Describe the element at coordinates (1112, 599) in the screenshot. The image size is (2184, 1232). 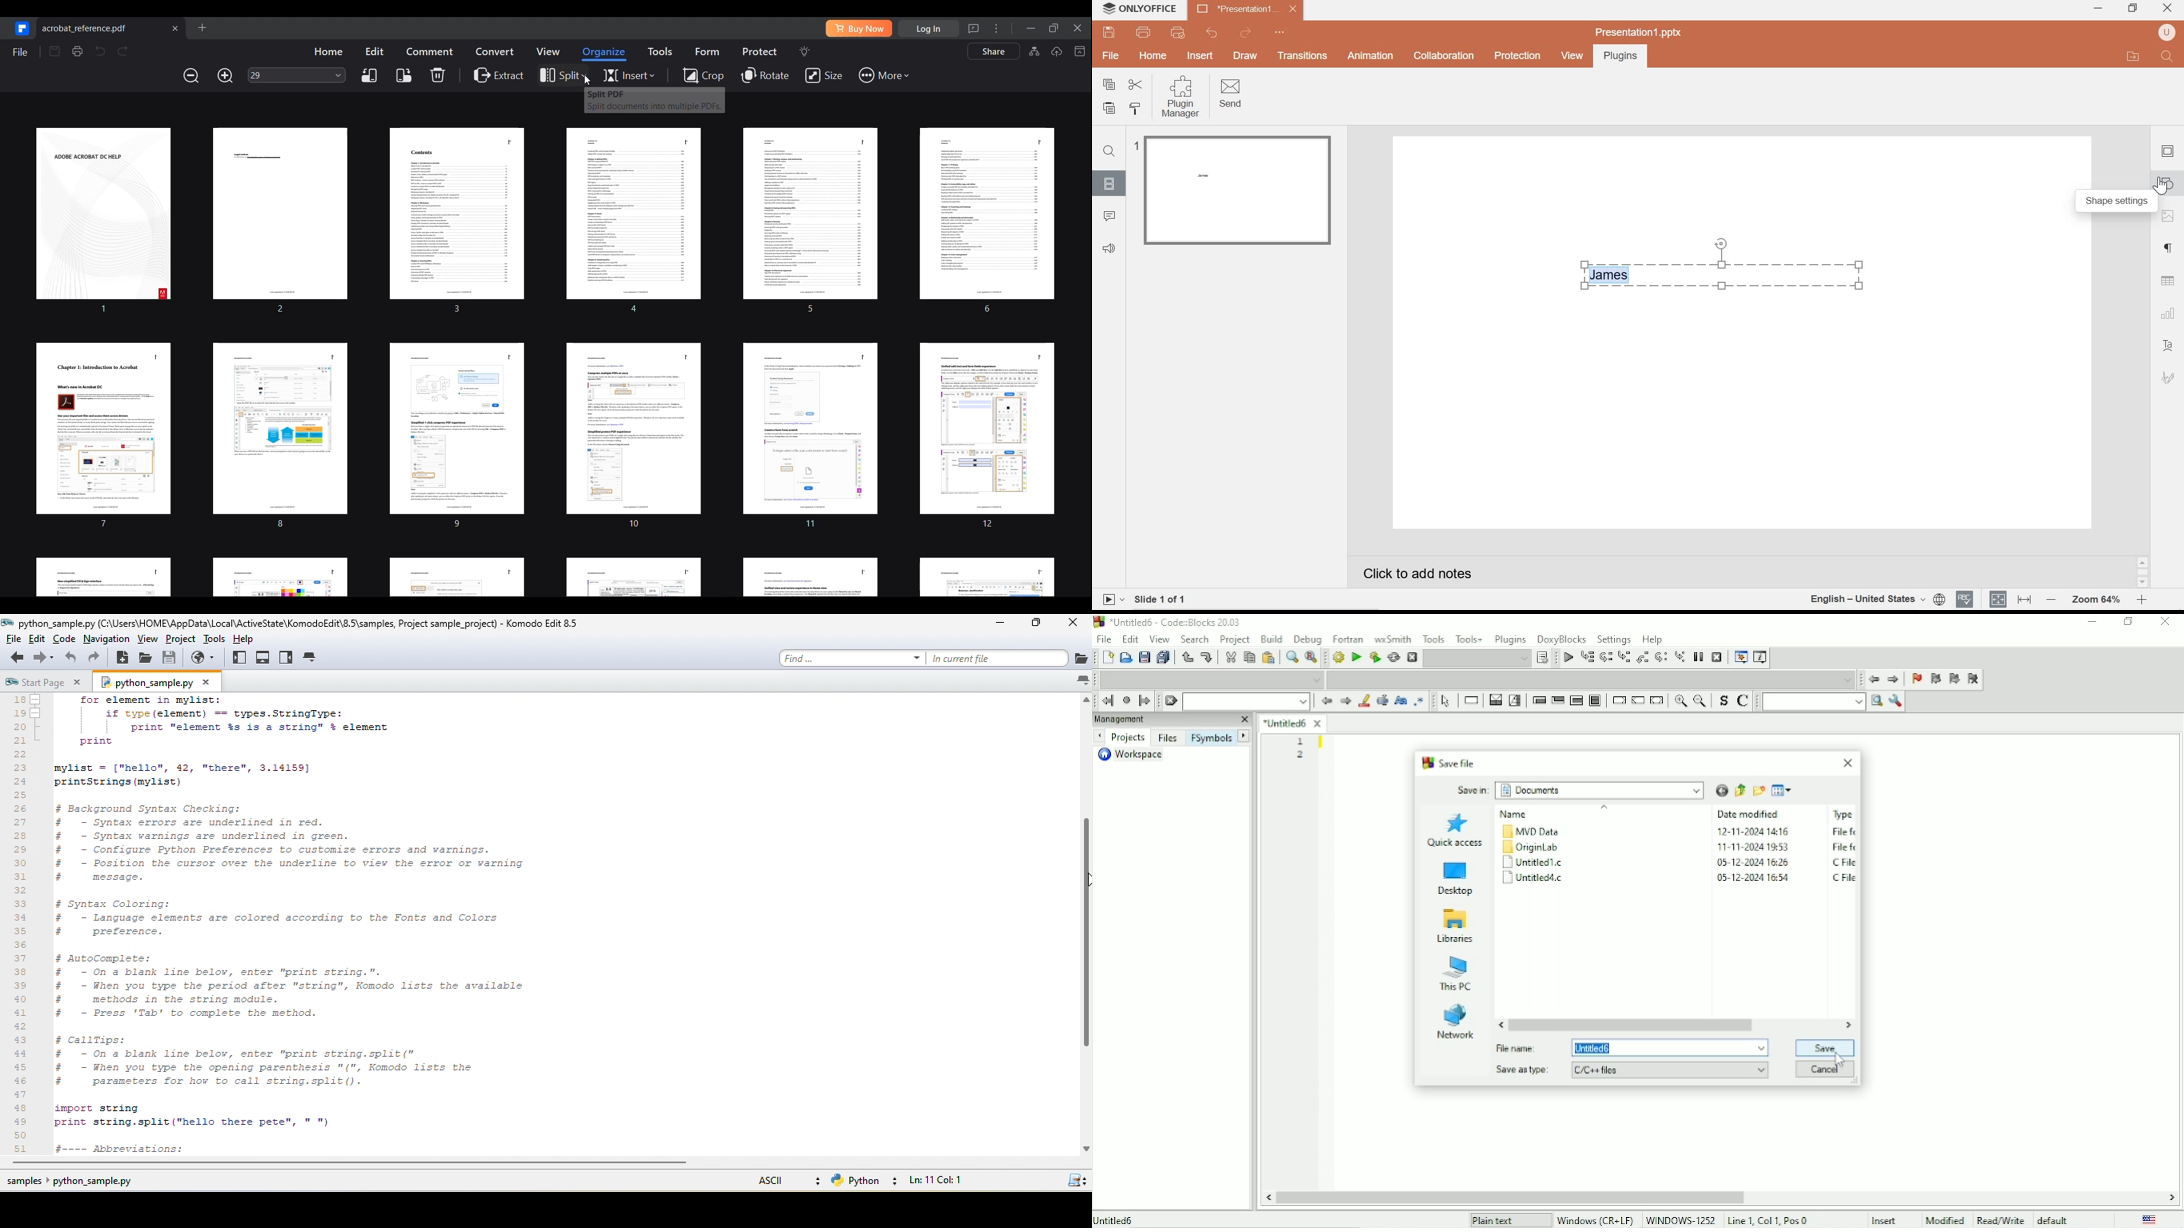
I see `play slide` at that location.